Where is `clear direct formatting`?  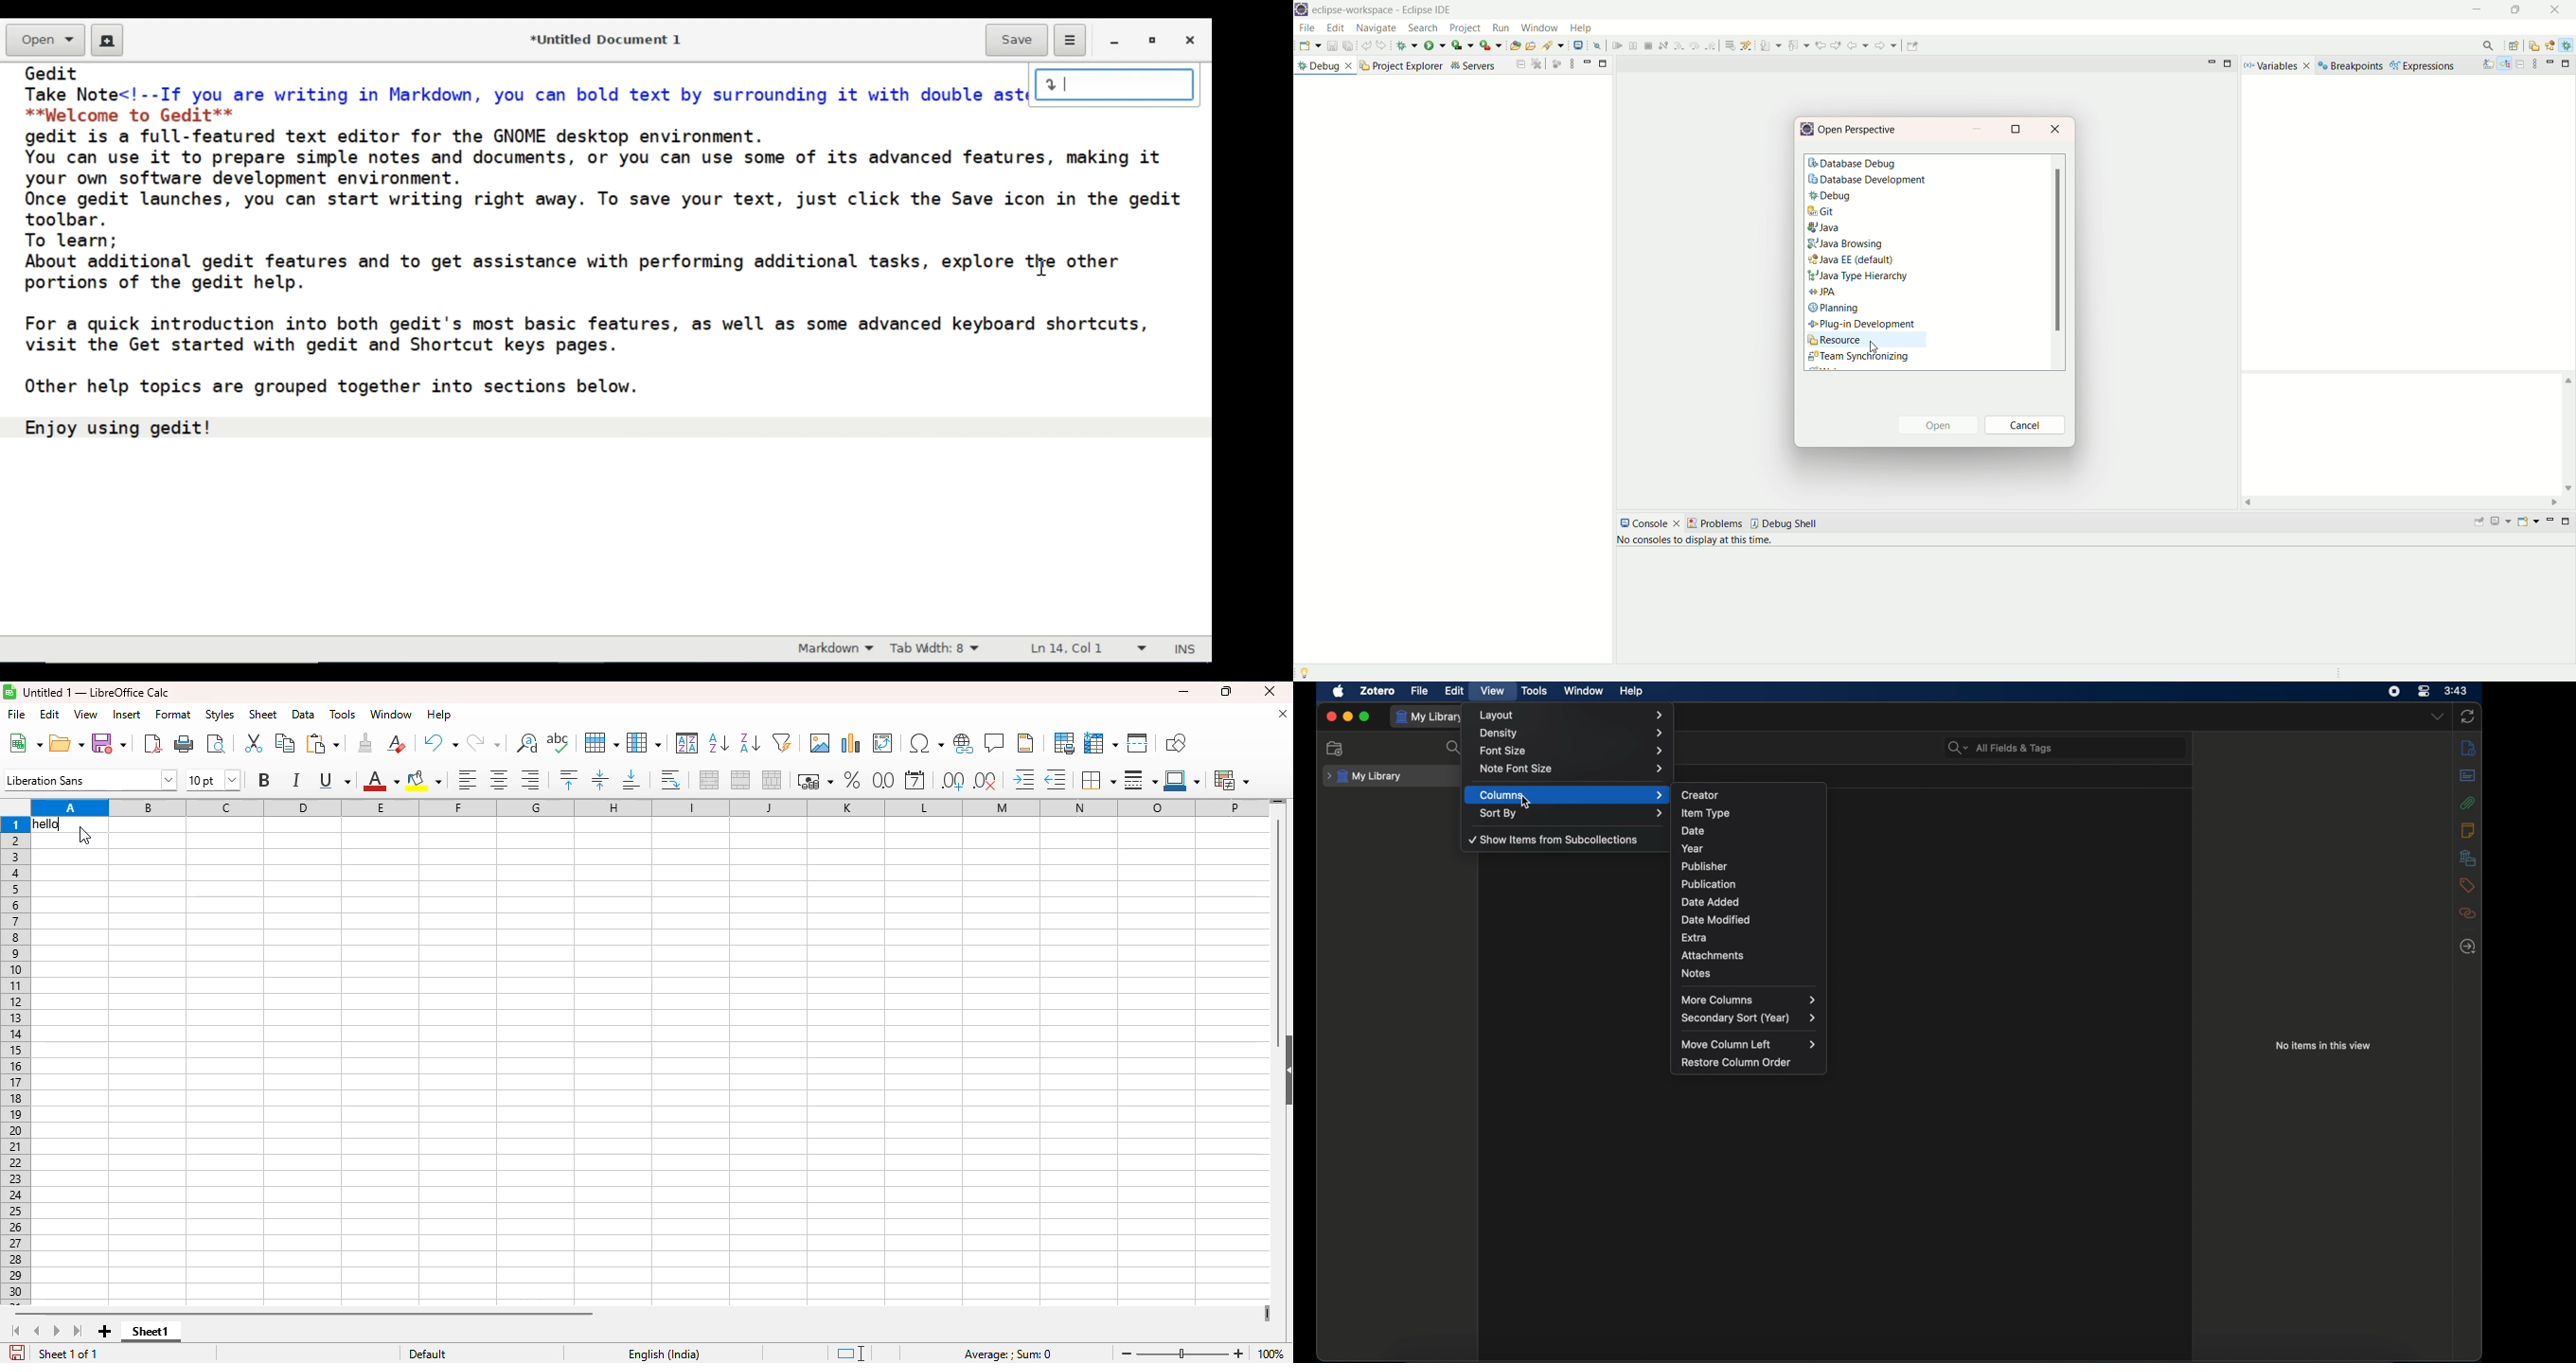 clear direct formatting is located at coordinates (397, 742).